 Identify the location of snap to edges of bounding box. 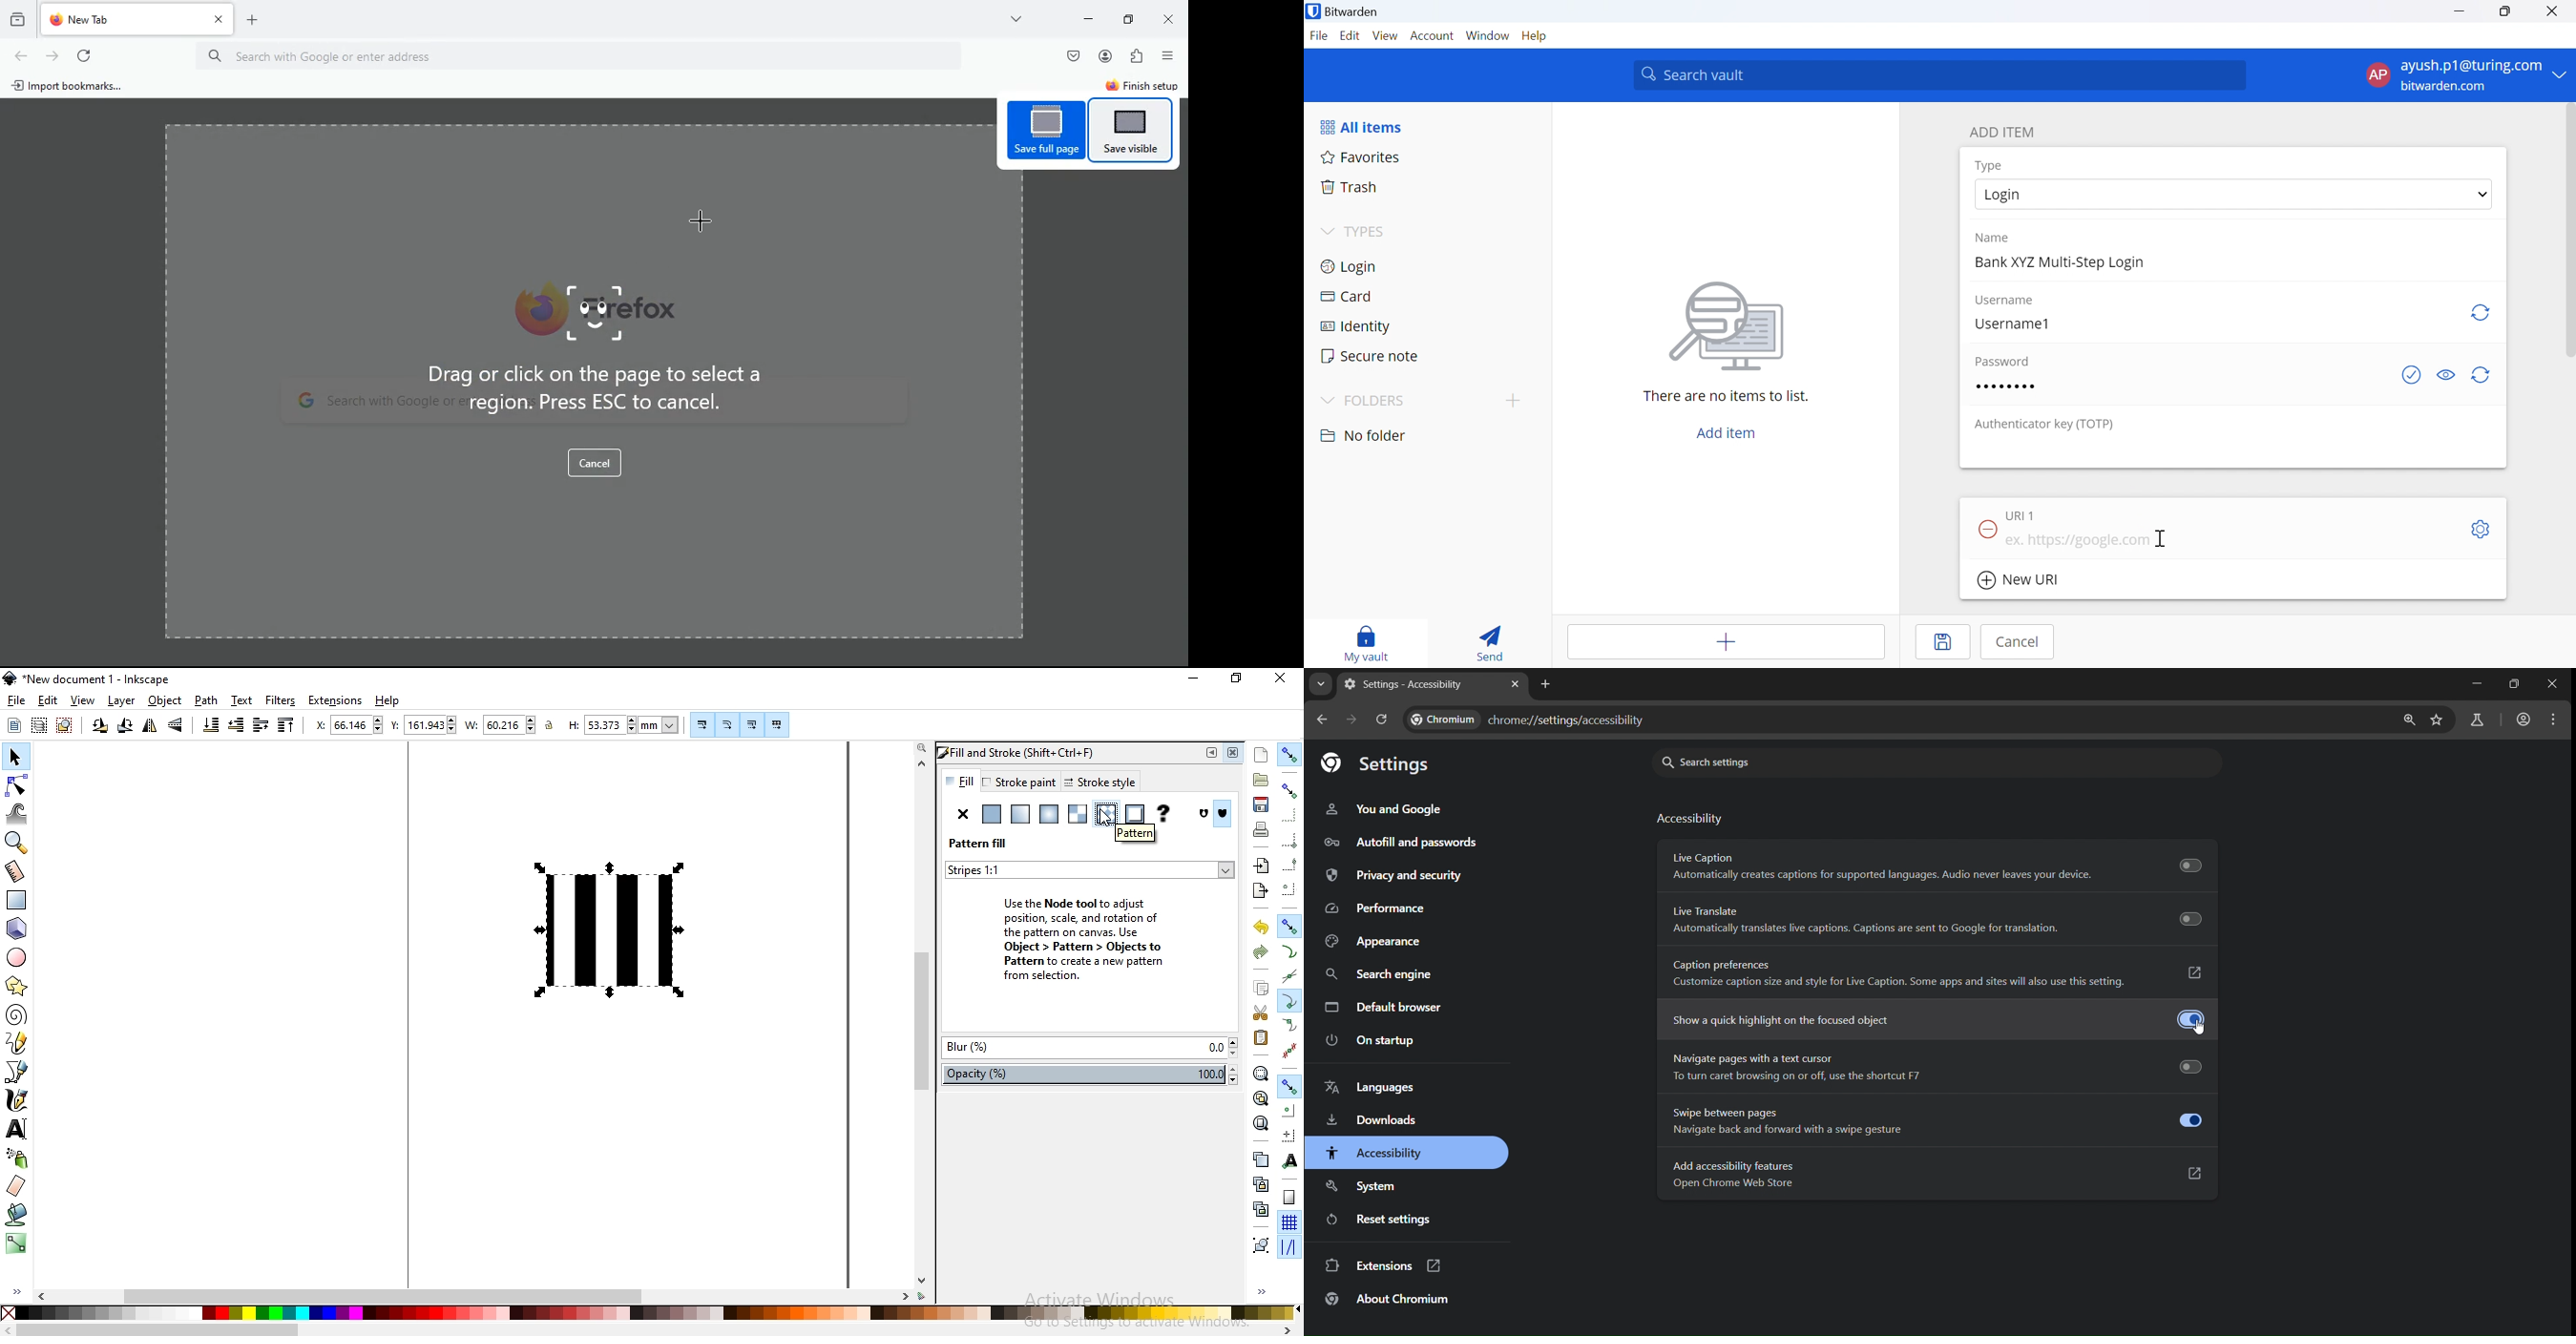
(1288, 814).